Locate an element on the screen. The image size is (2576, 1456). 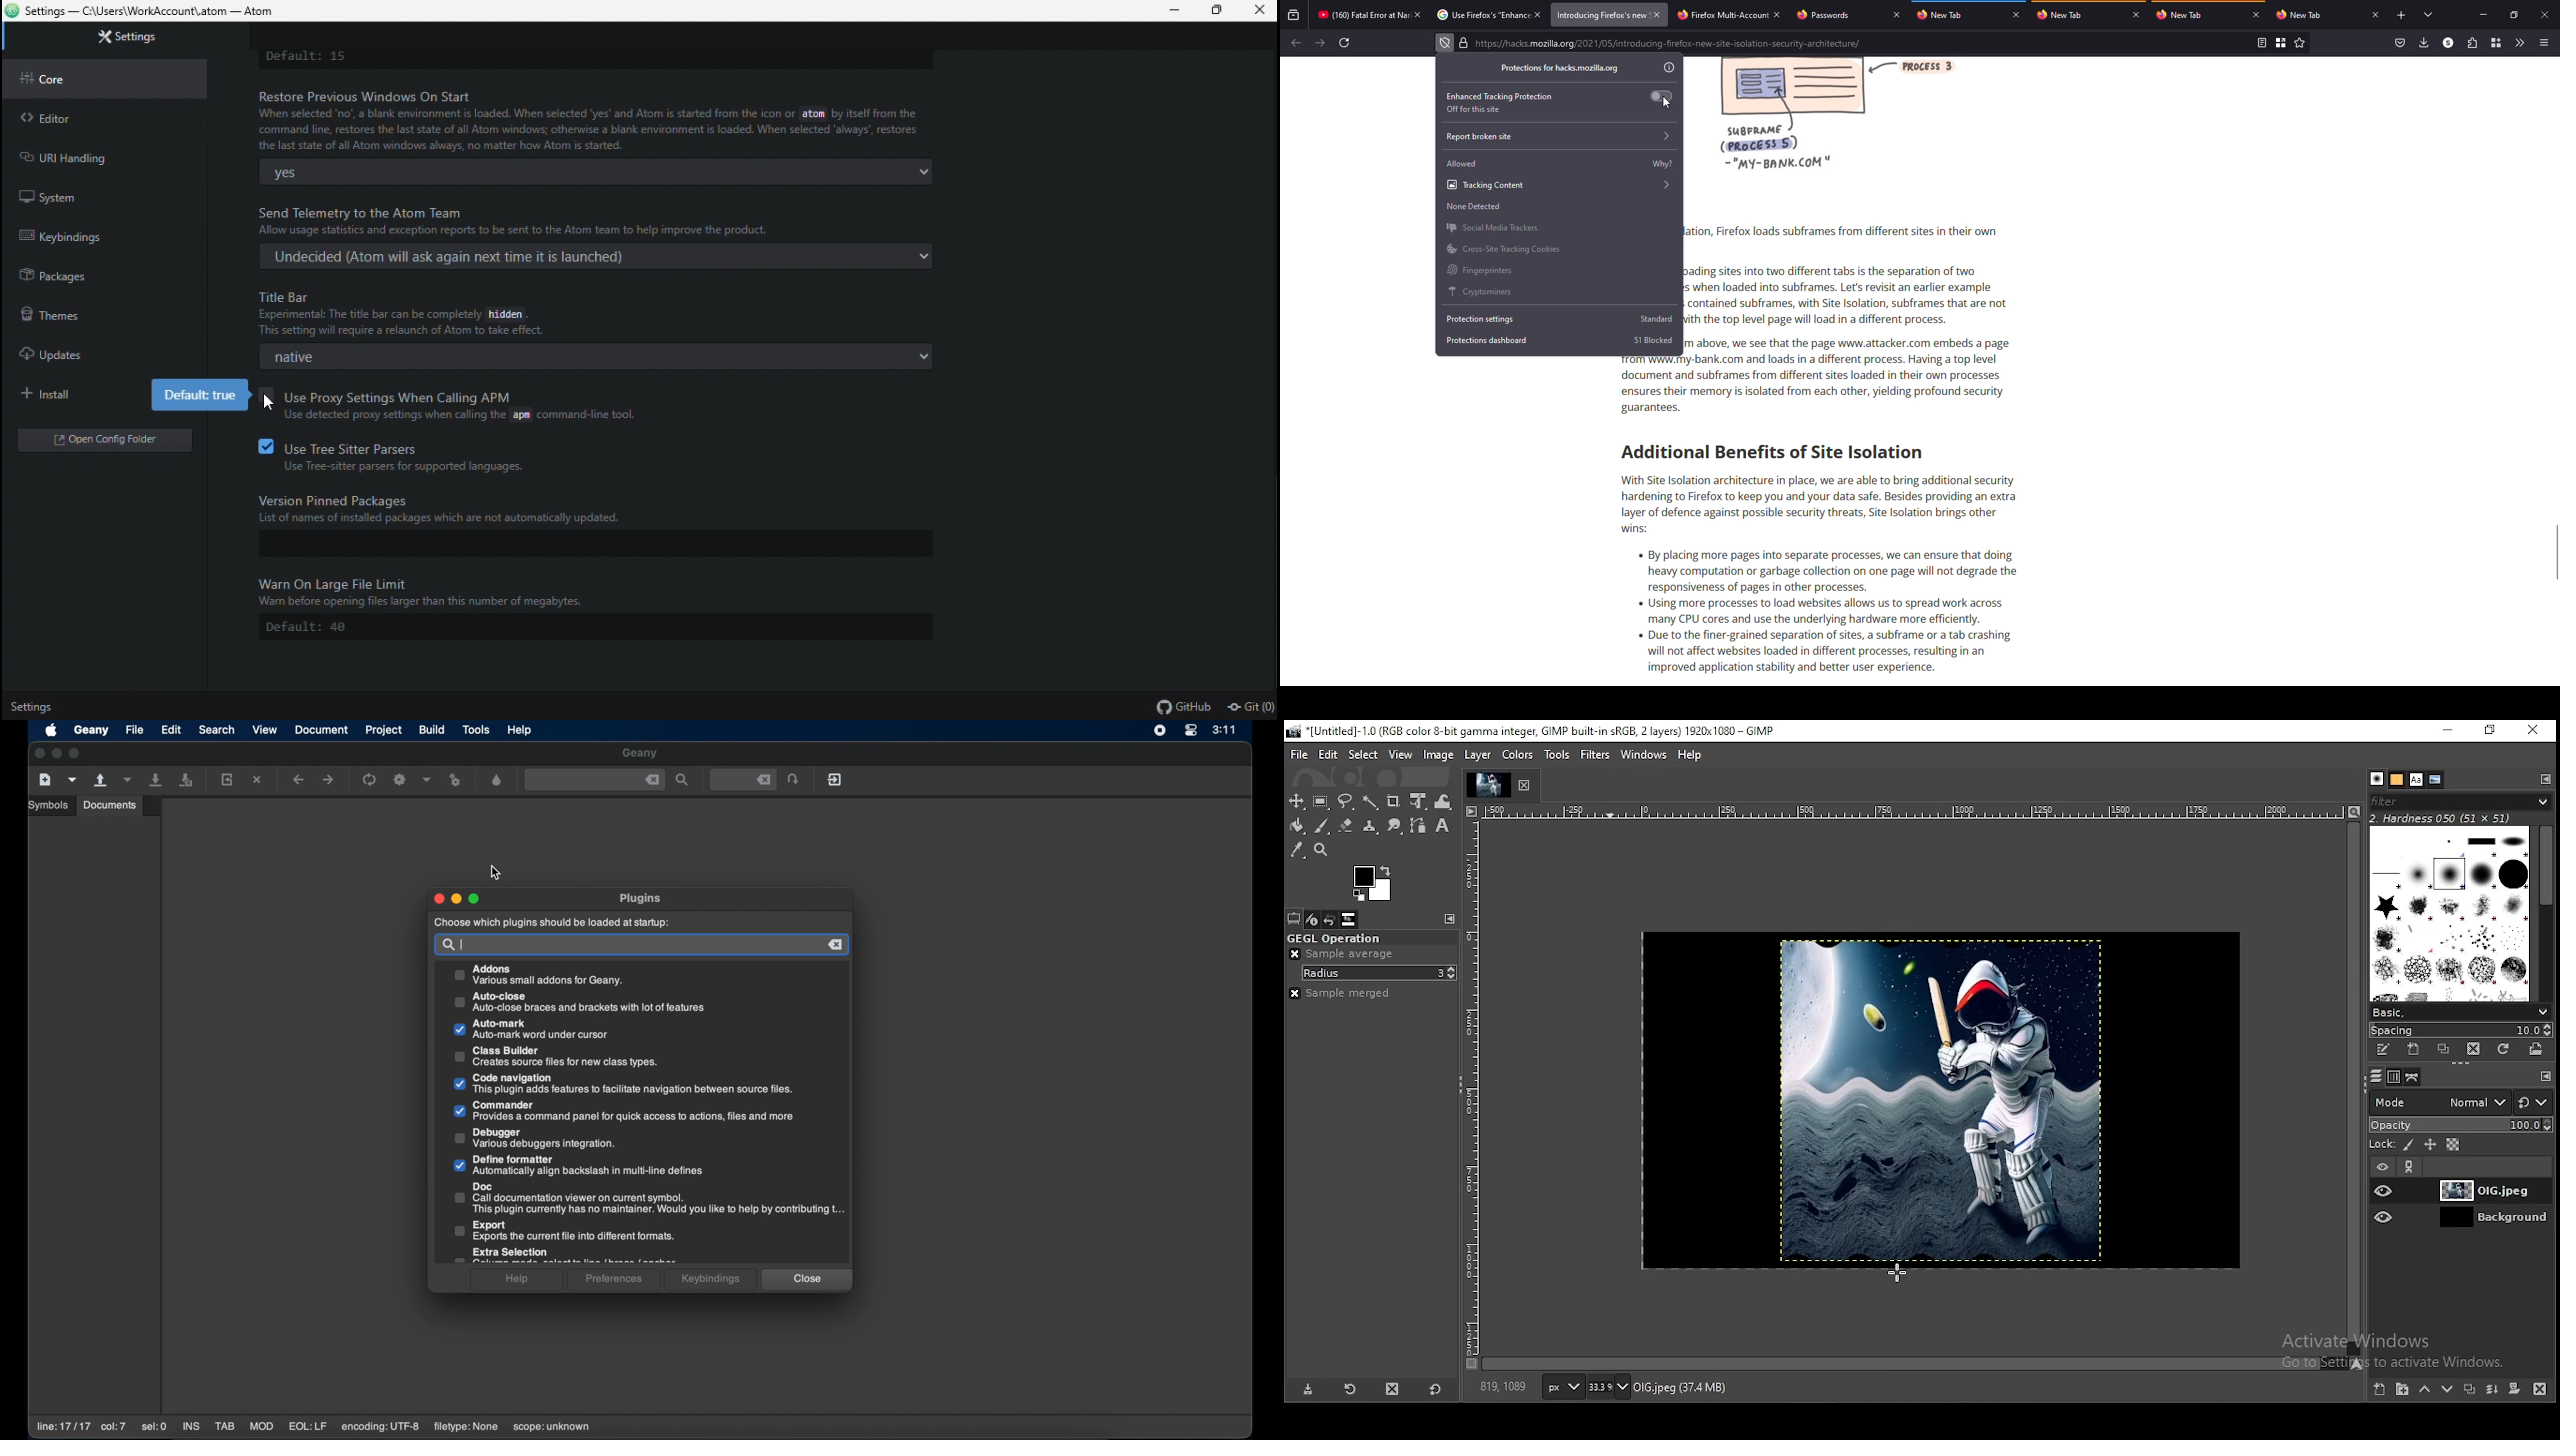
close is located at coordinates (2257, 15).